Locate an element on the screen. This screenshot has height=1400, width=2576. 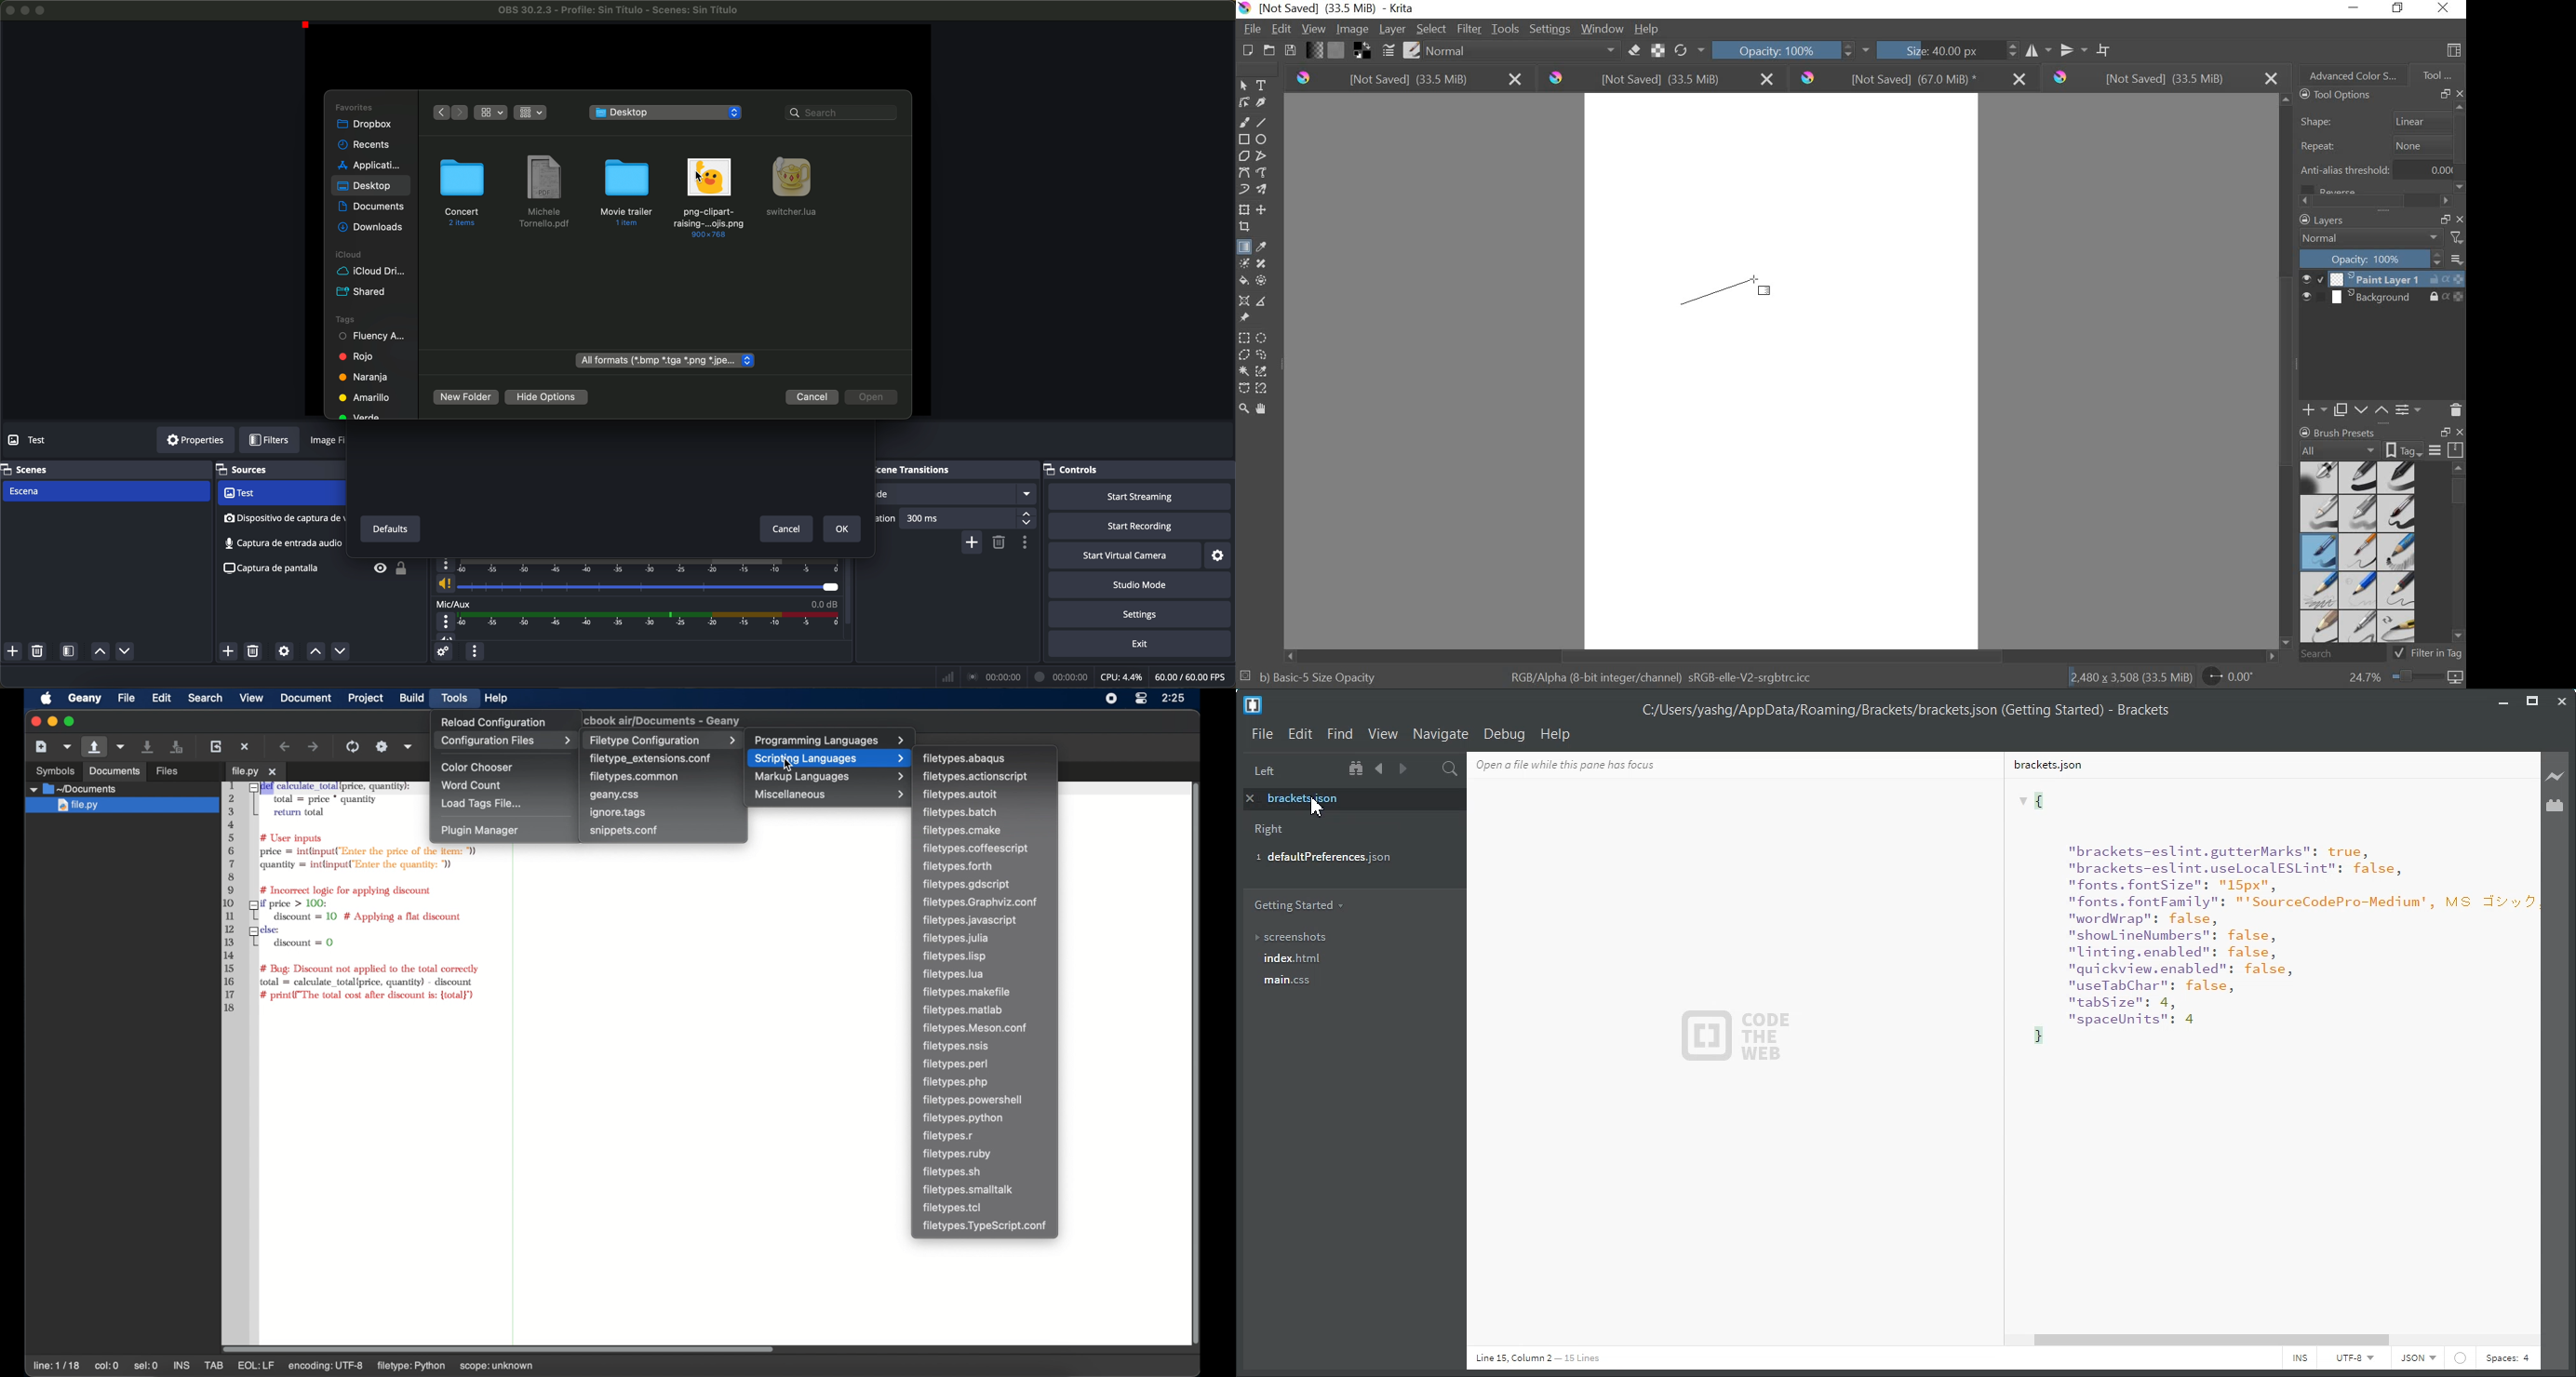
remove selected scene is located at coordinates (37, 652).